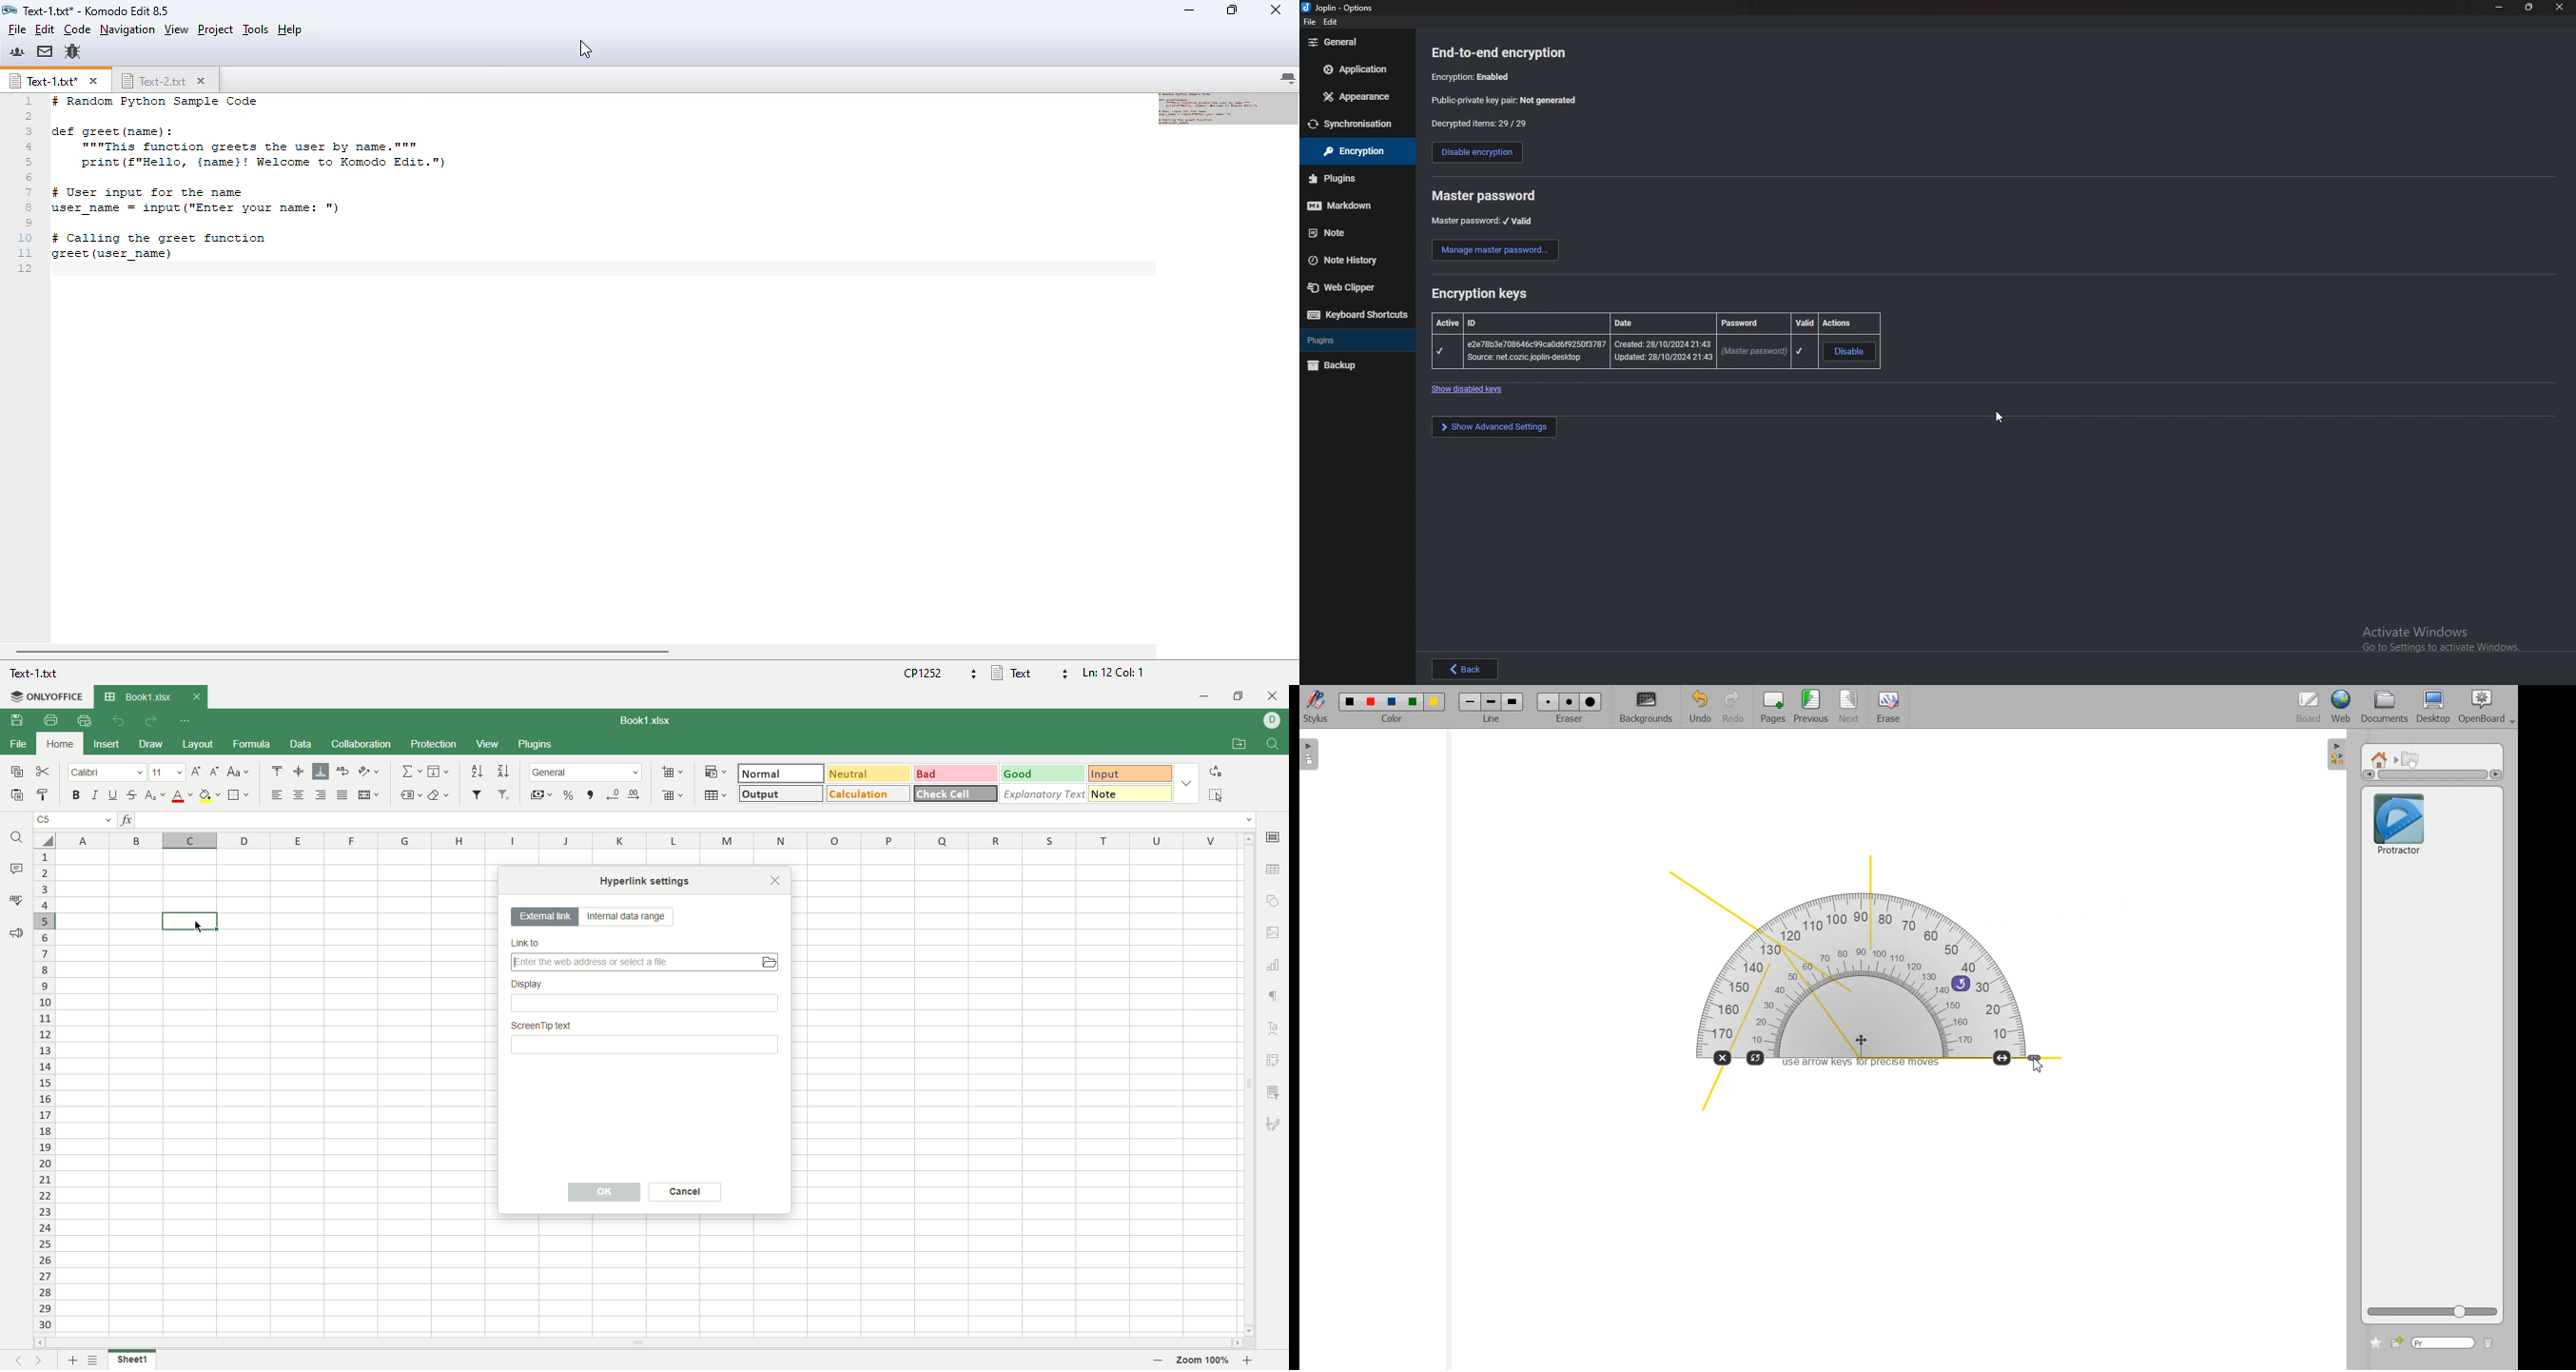 Image resolution: width=2576 pixels, height=1372 pixels. What do you see at coordinates (1272, 720) in the screenshot?
I see `account` at bounding box center [1272, 720].